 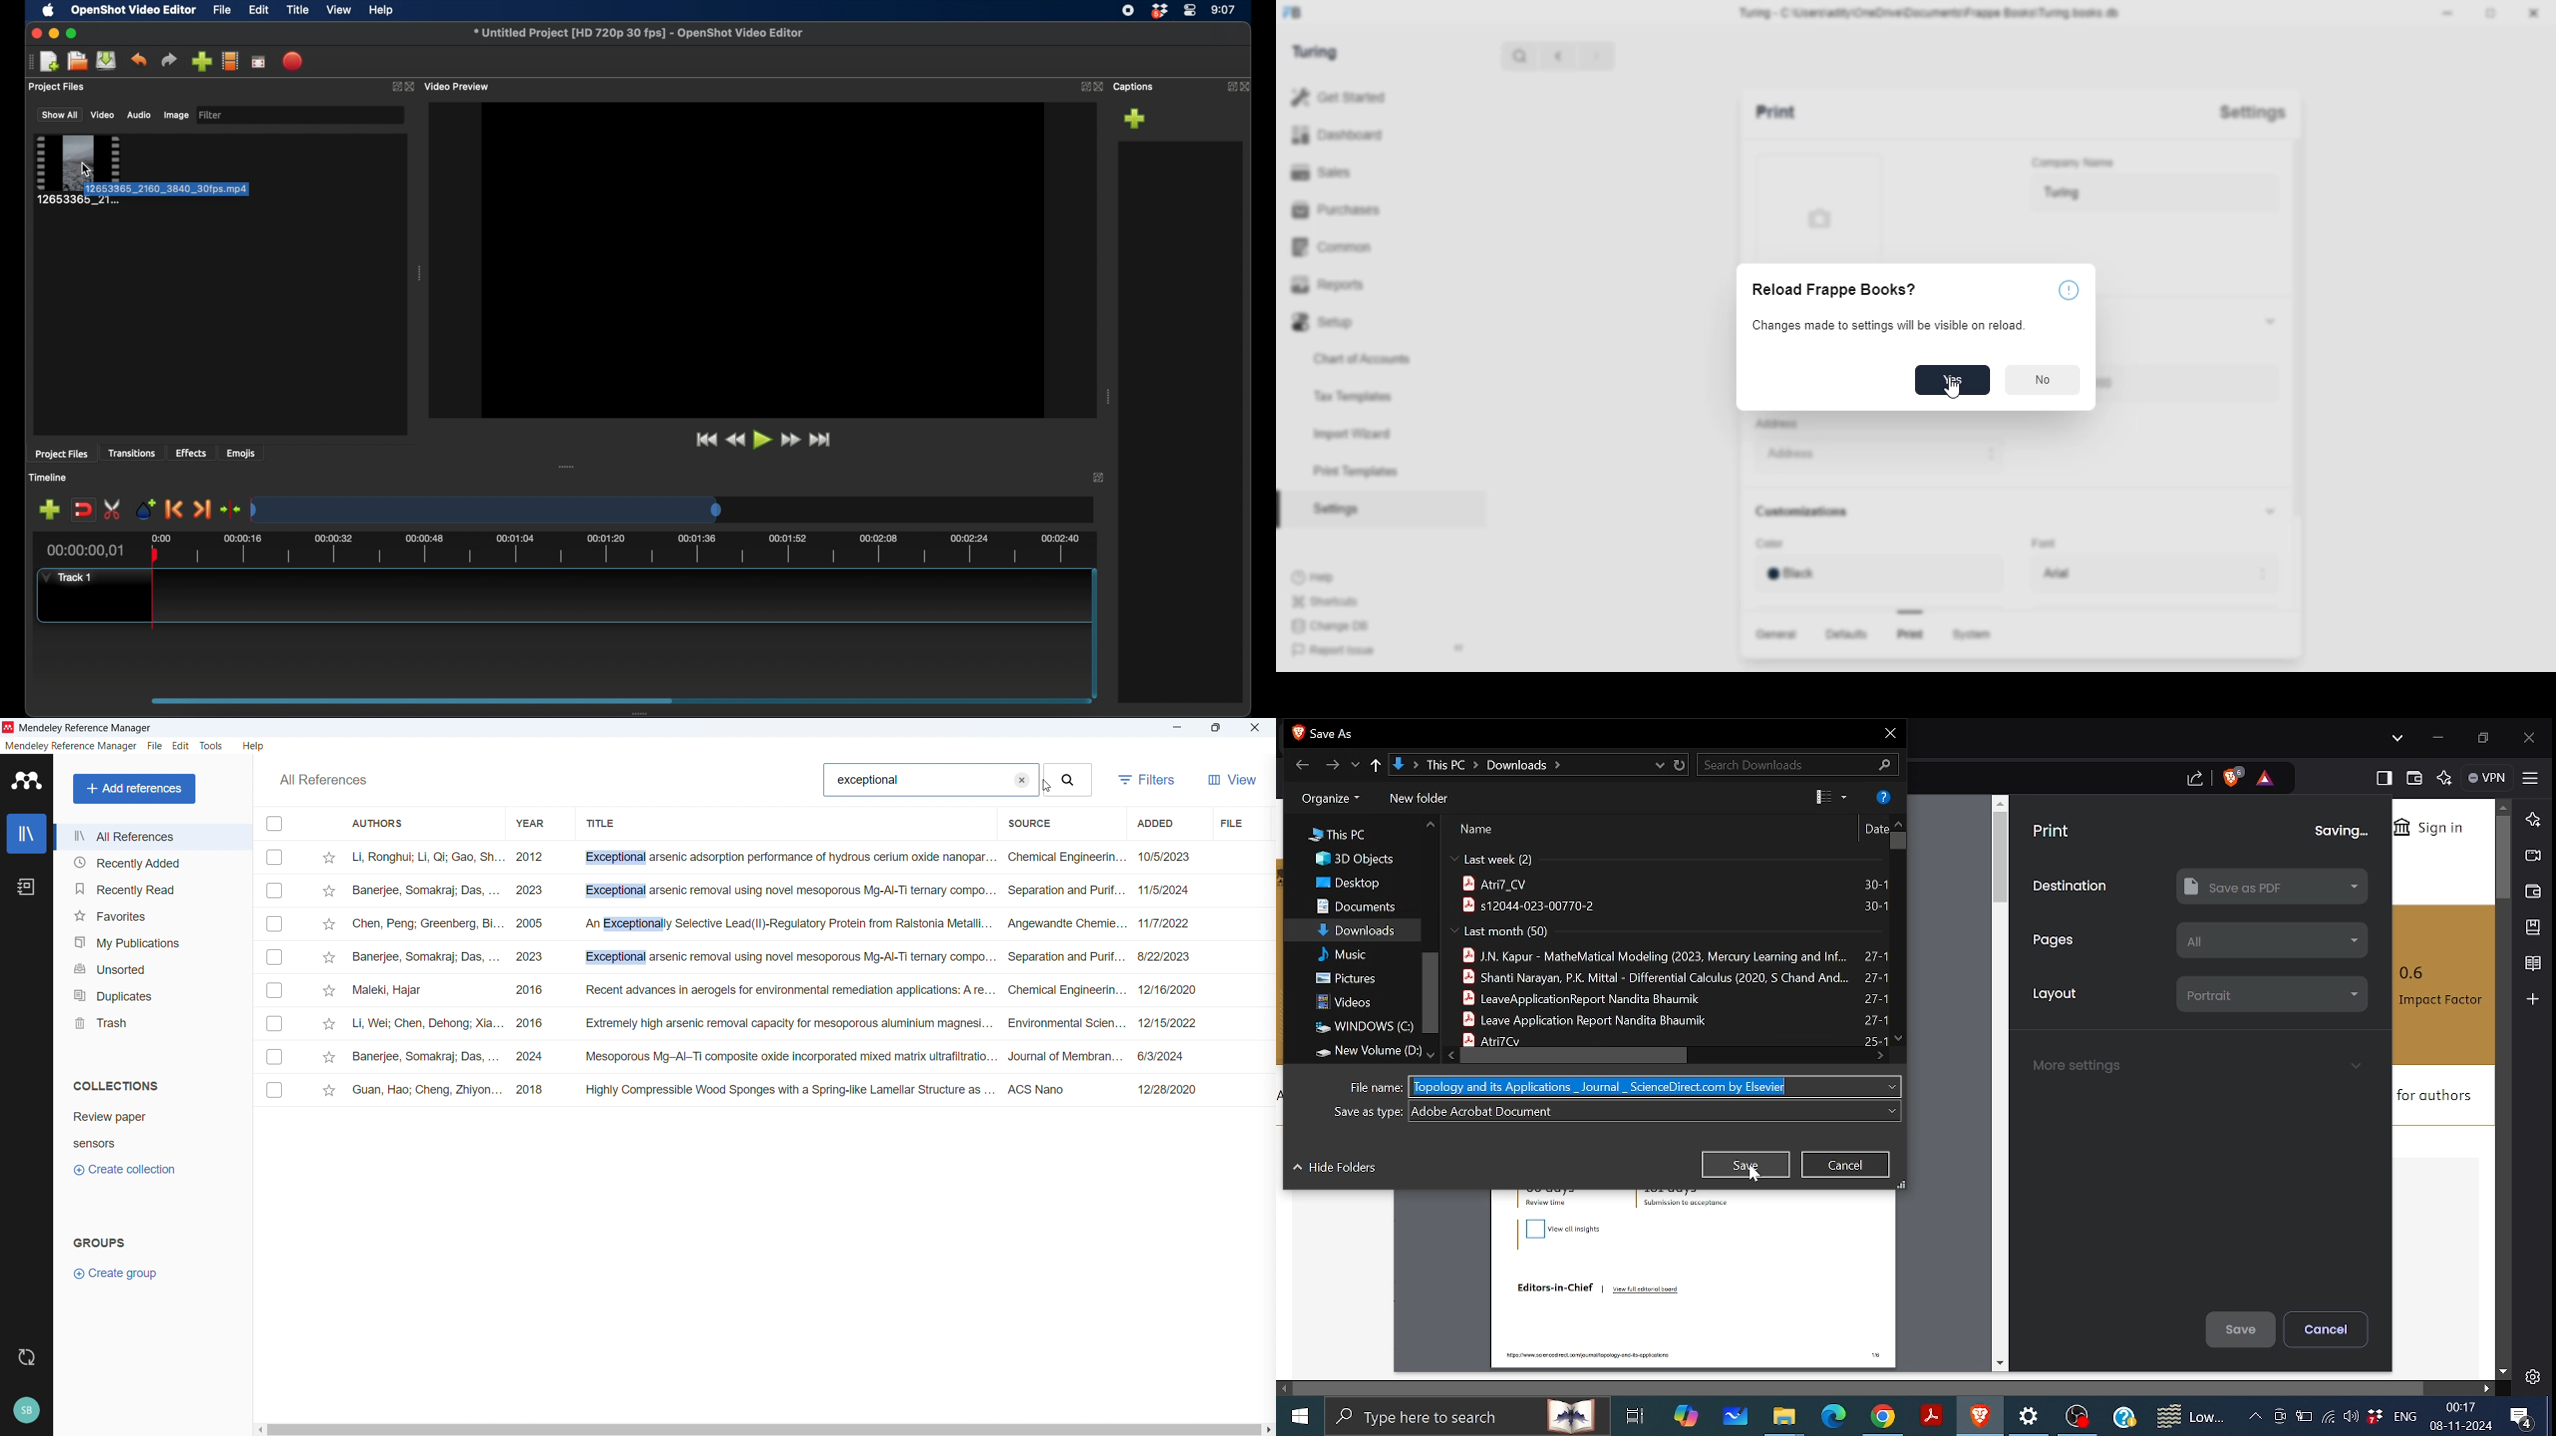 What do you see at coordinates (2536, 14) in the screenshot?
I see `close` at bounding box center [2536, 14].